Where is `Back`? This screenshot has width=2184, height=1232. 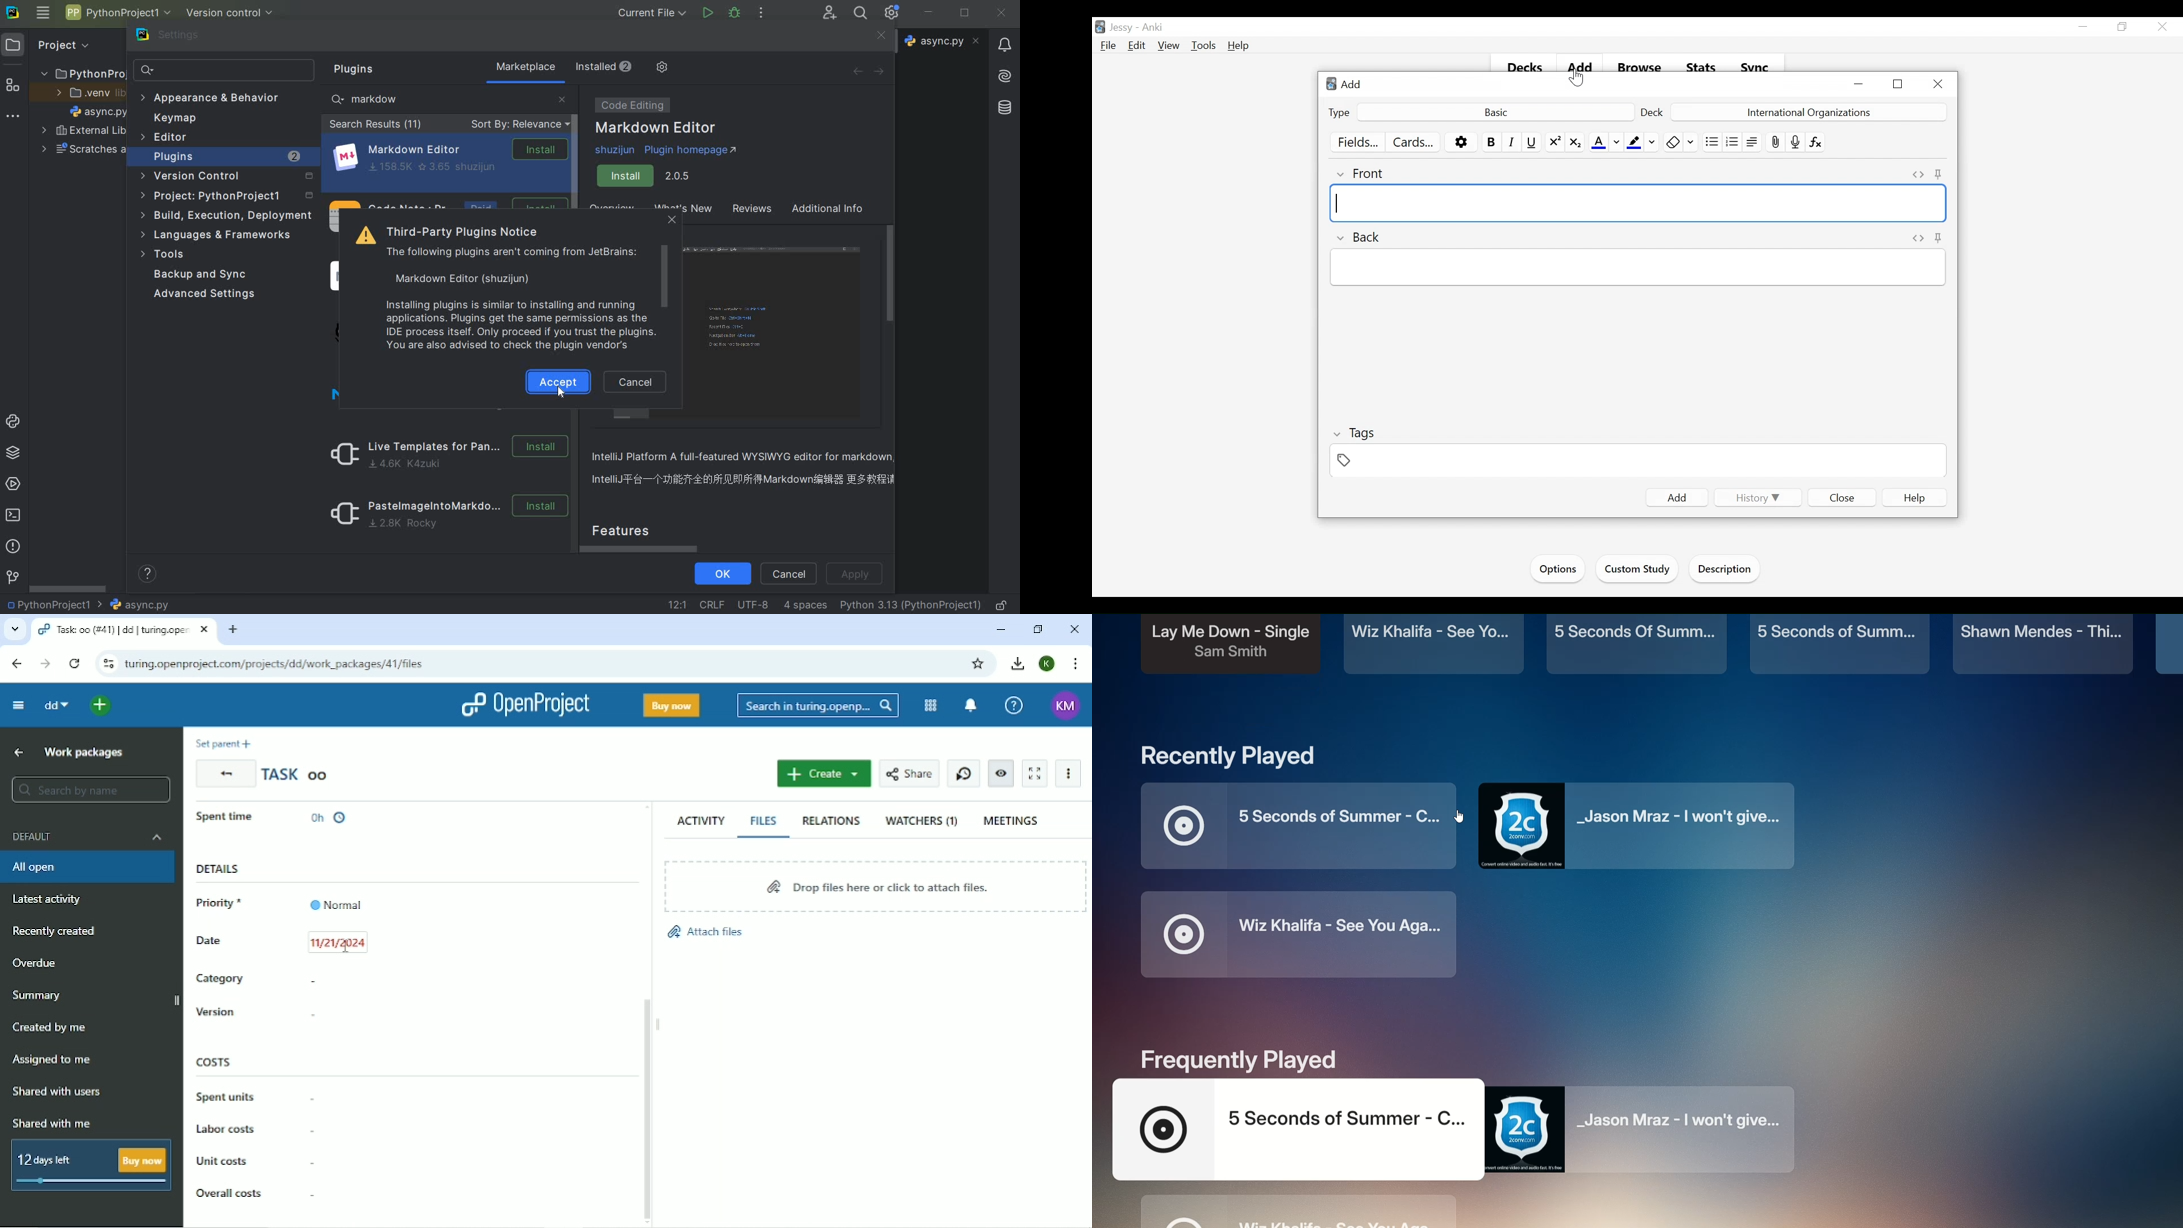 Back is located at coordinates (1359, 238).